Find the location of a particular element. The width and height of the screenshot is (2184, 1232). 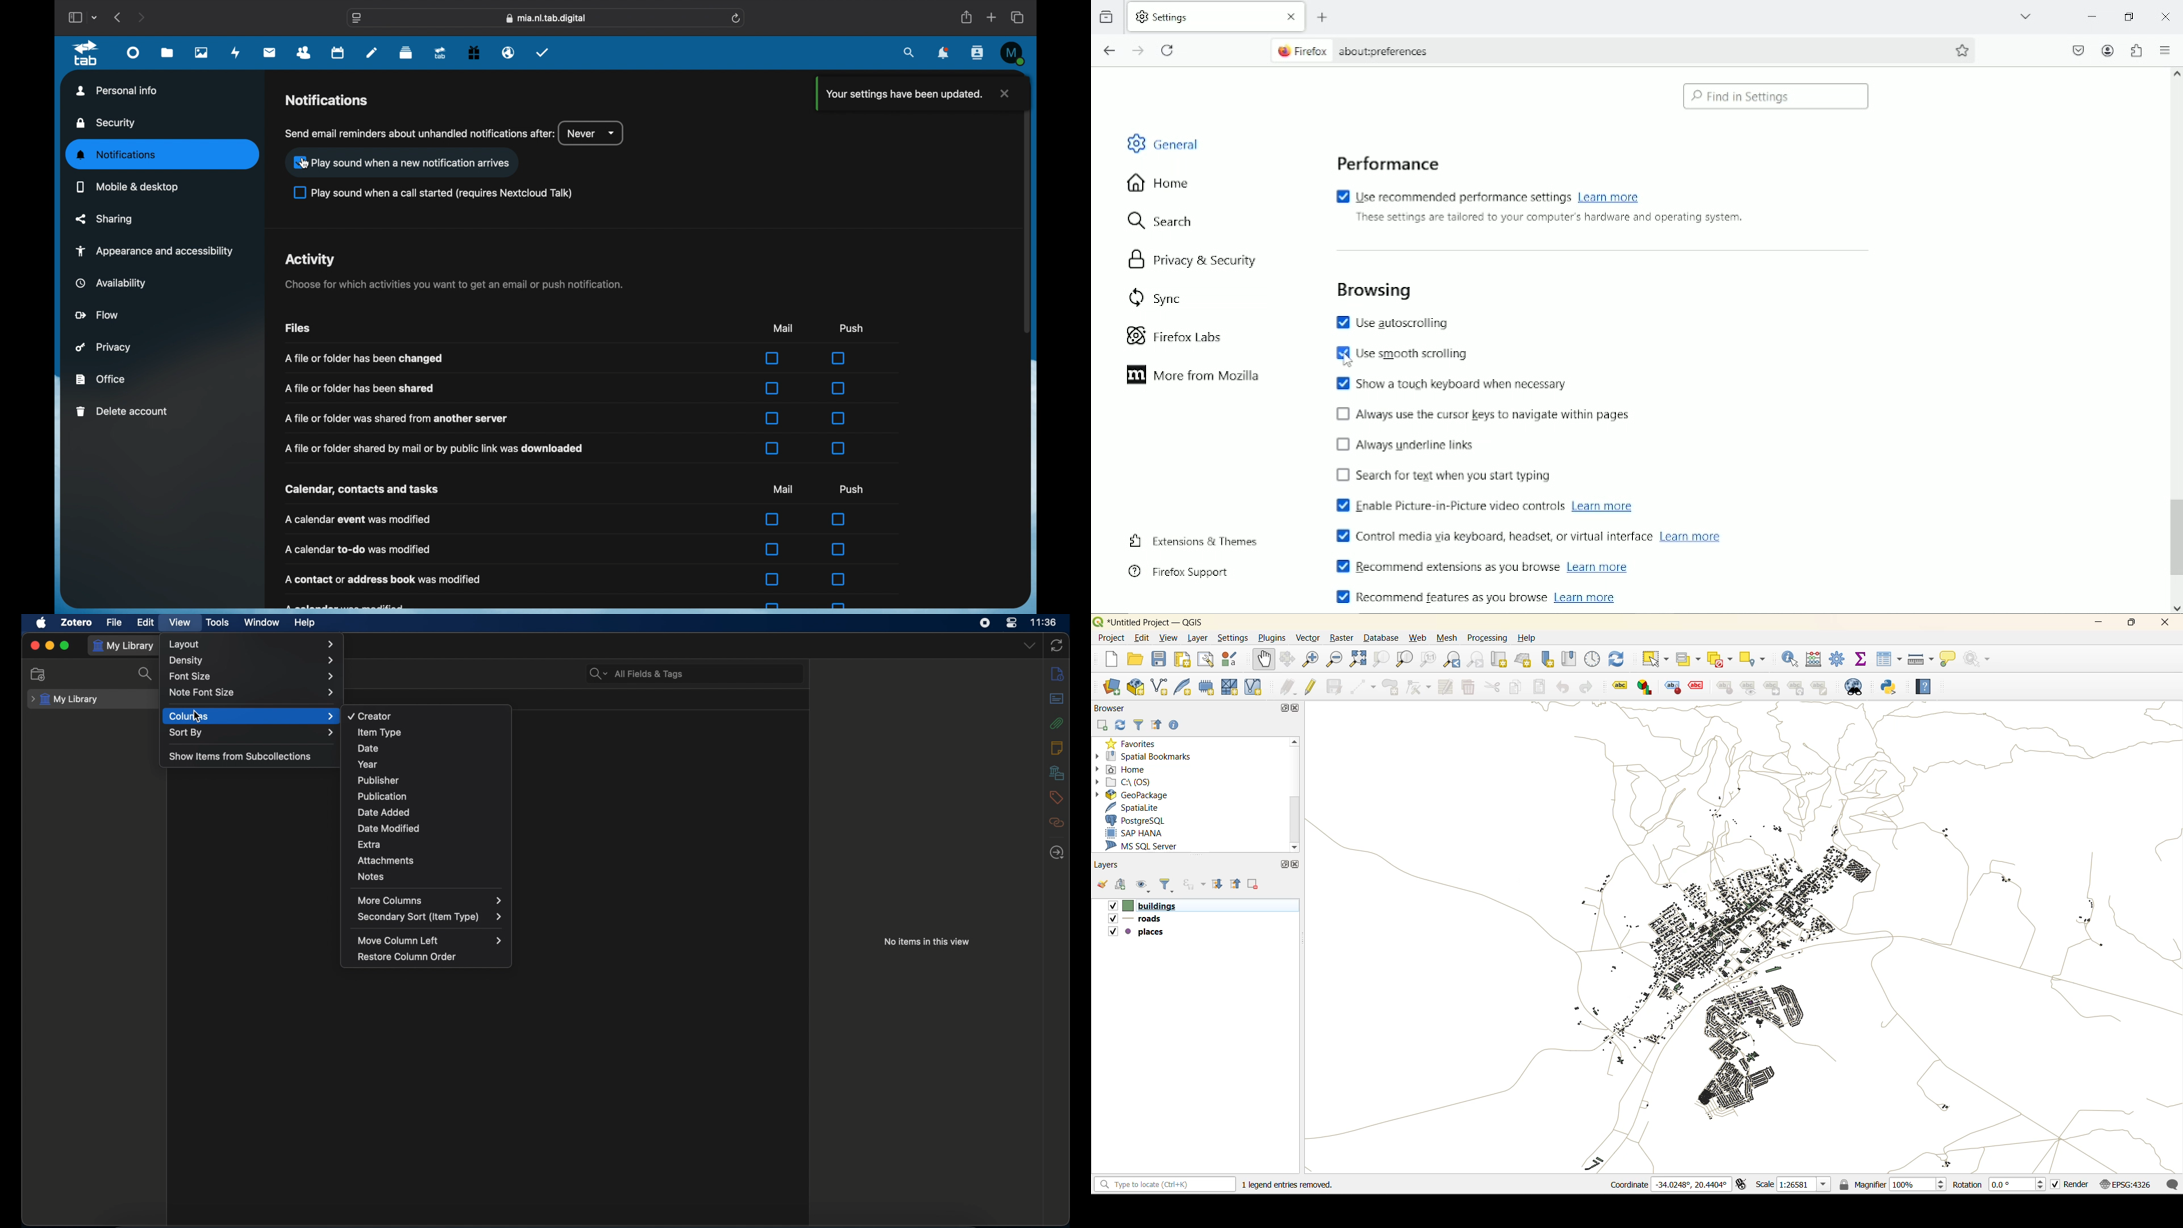

new shapefile is located at coordinates (1162, 686).